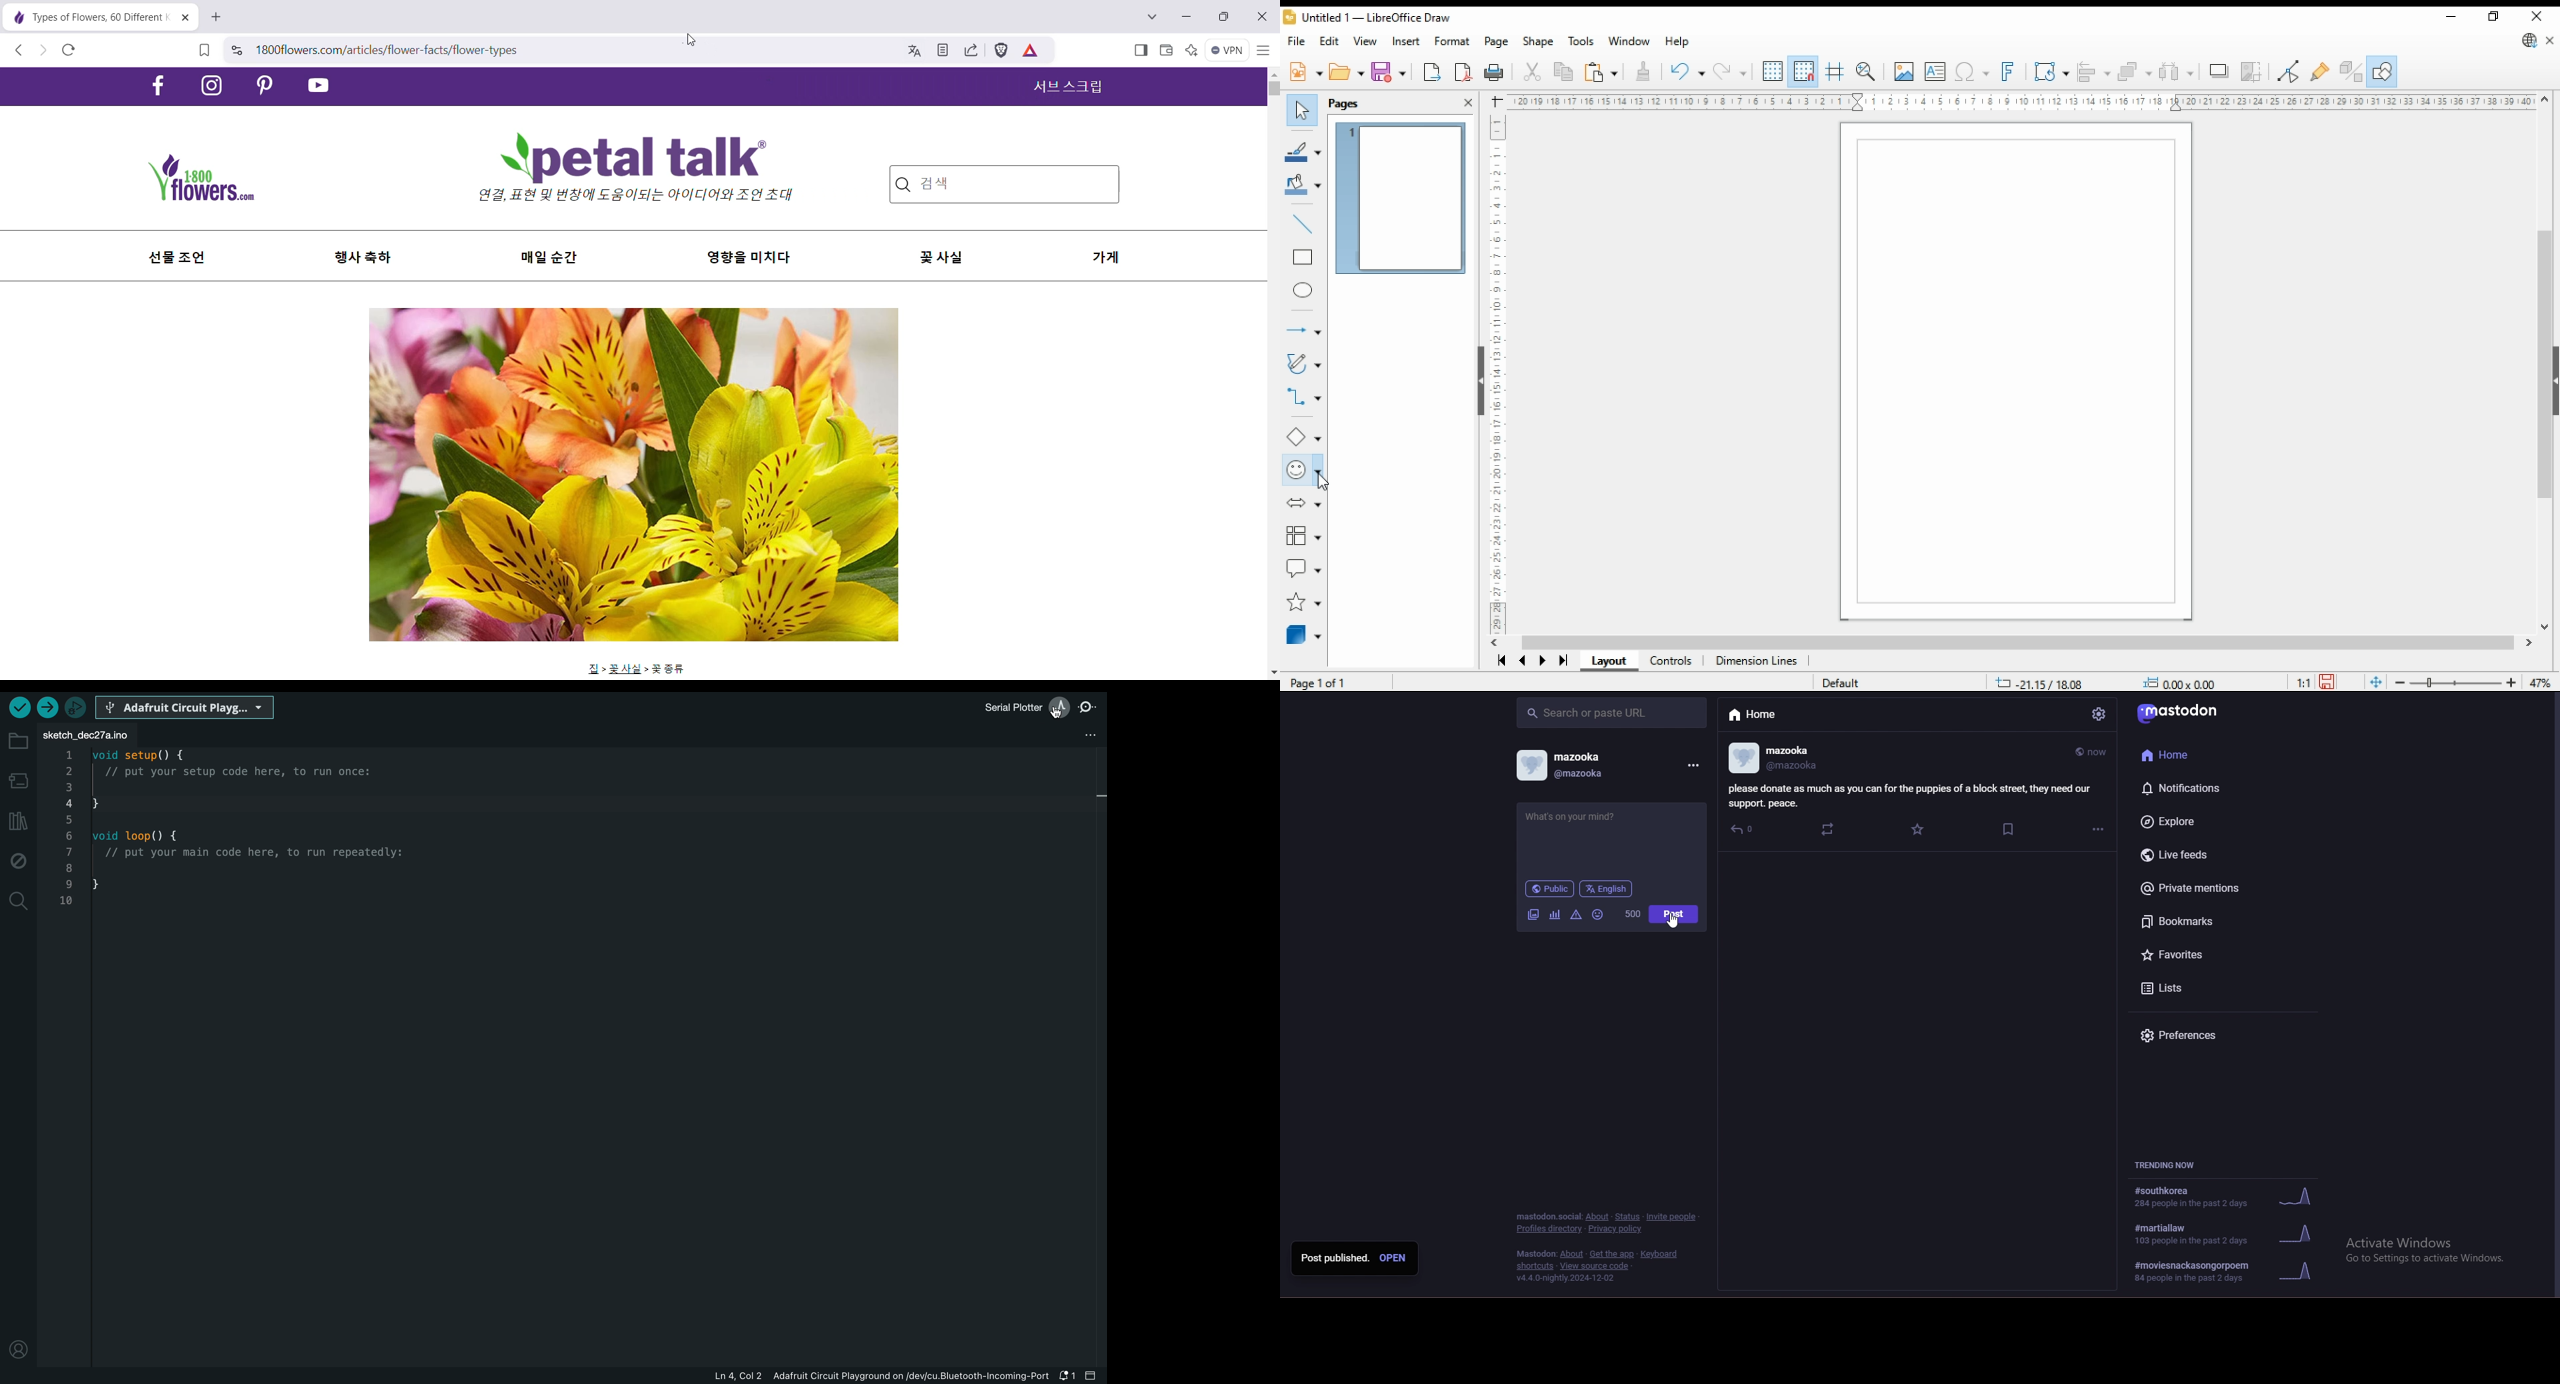 The width and height of the screenshot is (2576, 1400). What do you see at coordinates (1305, 150) in the screenshot?
I see `line color` at bounding box center [1305, 150].